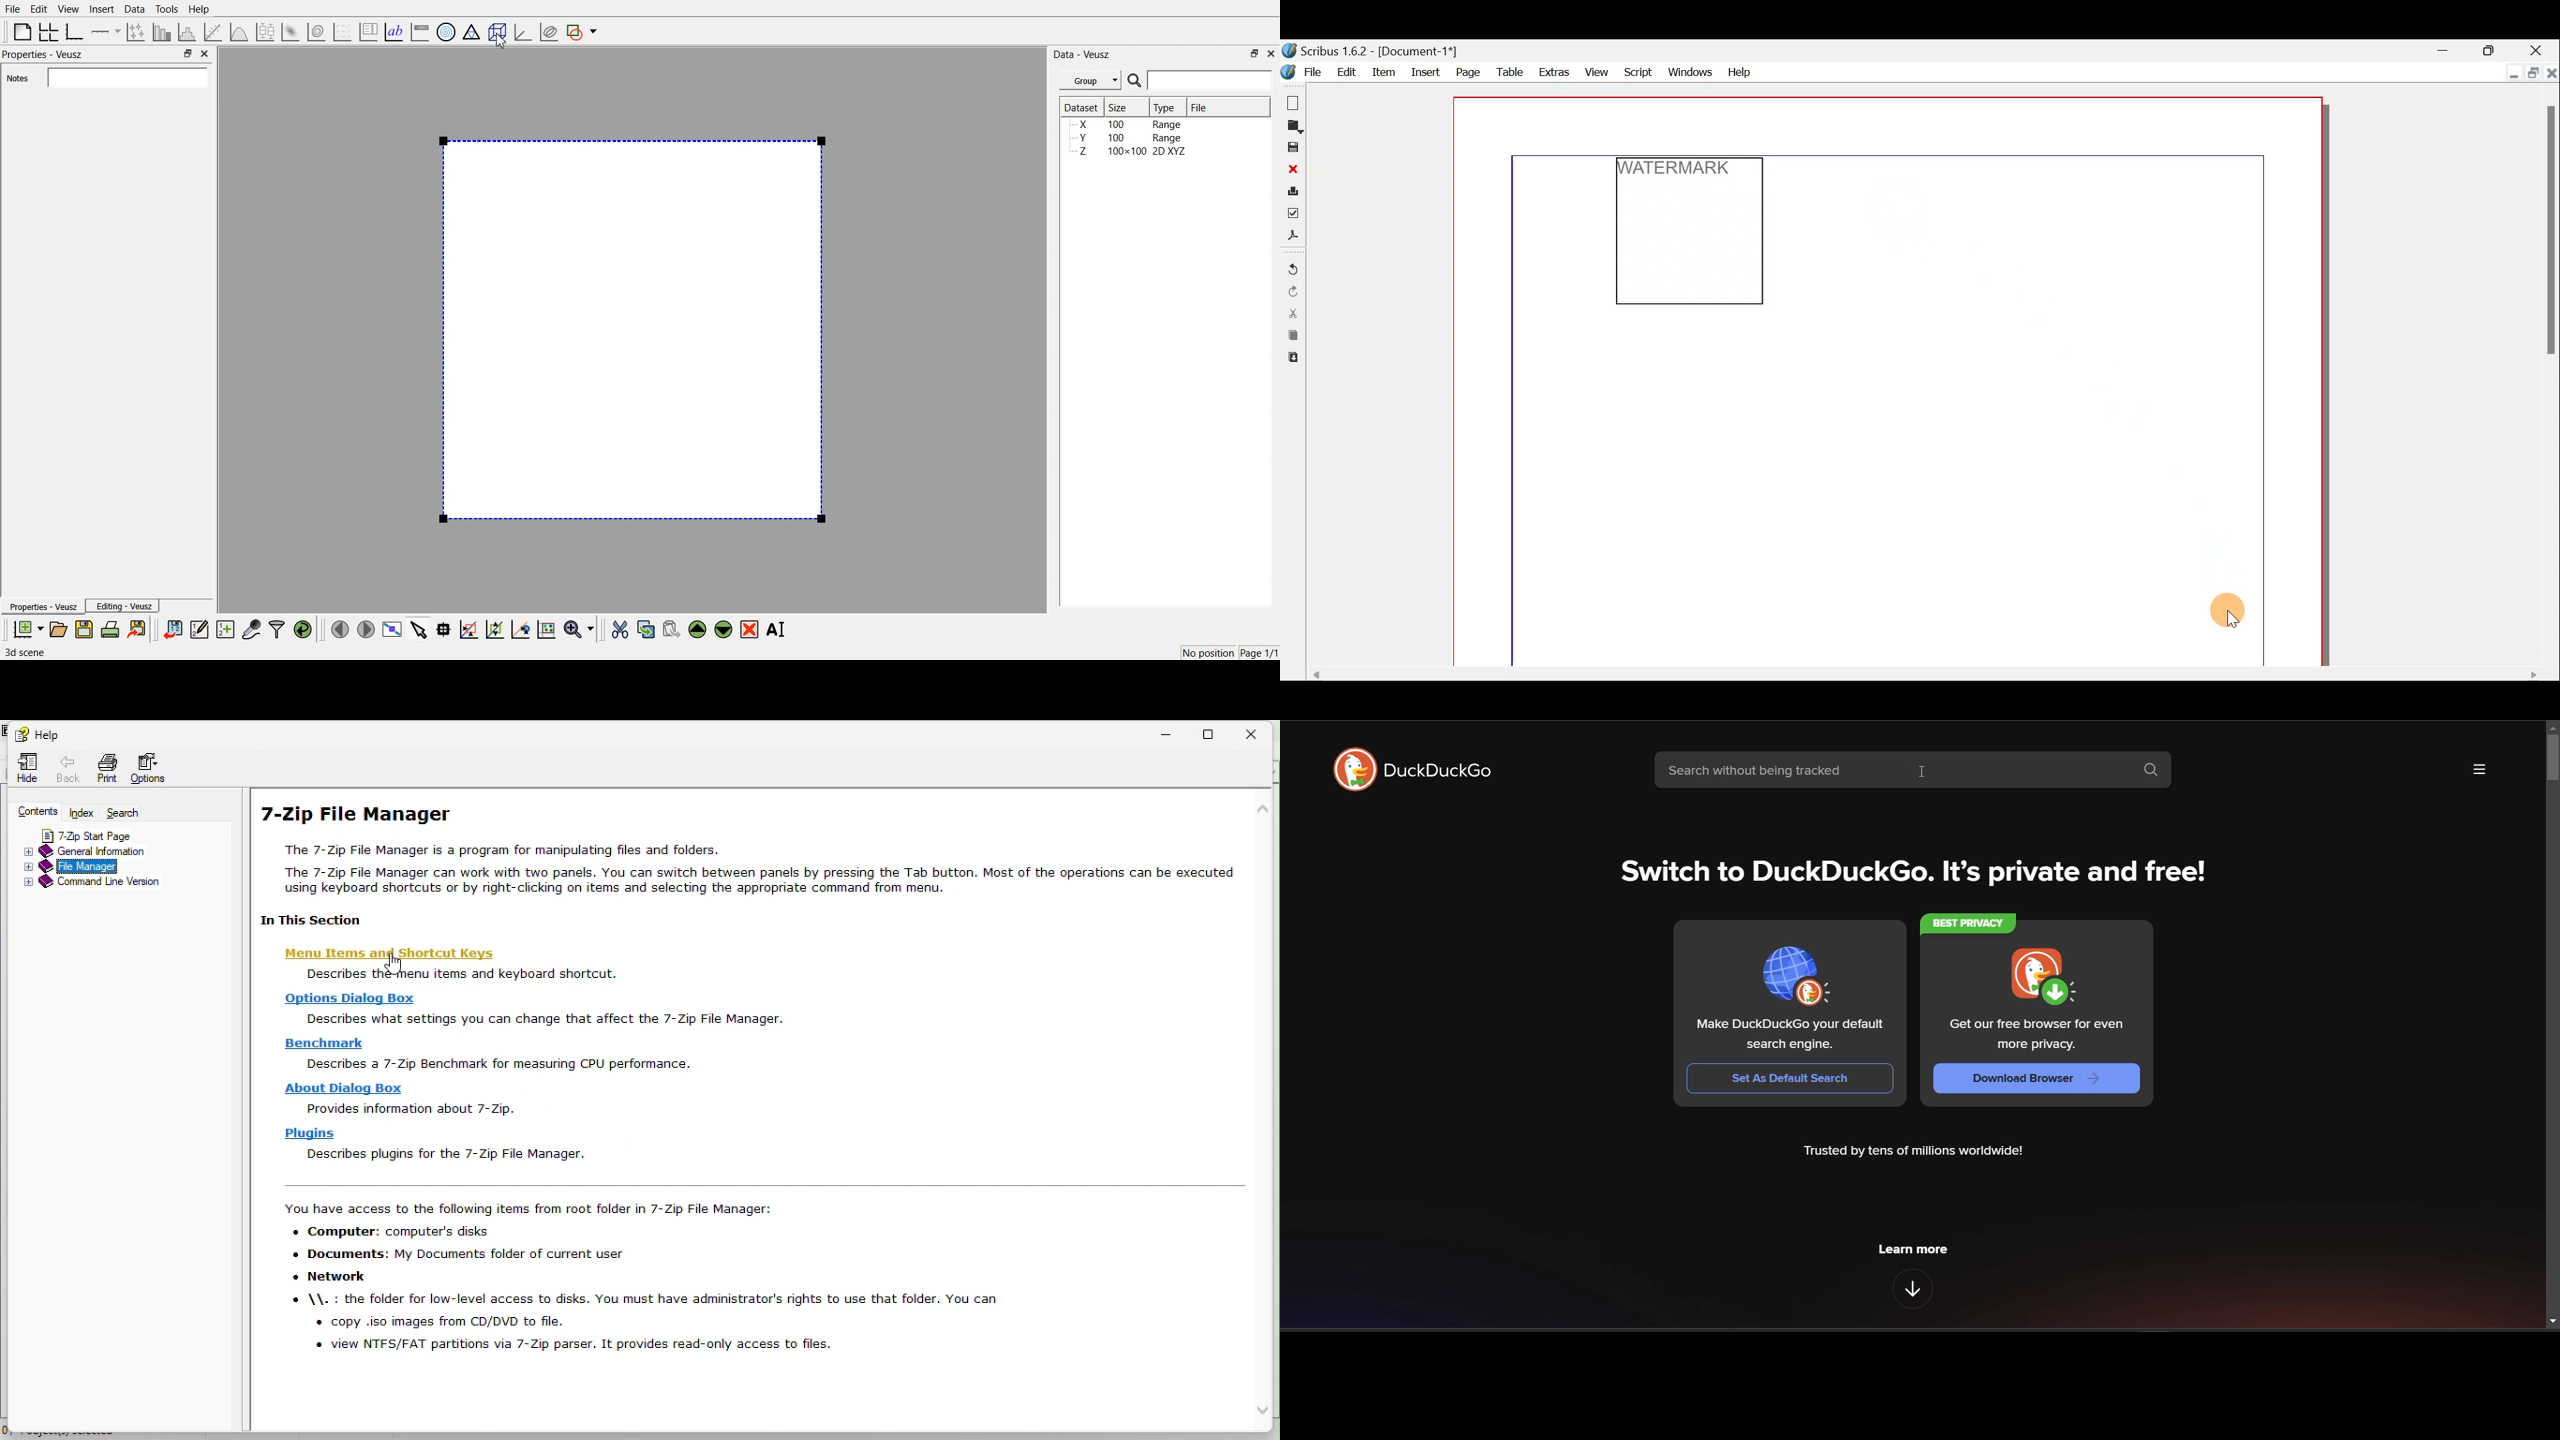 This screenshot has height=1456, width=2576. What do you see at coordinates (546, 628) in the screenshot?
I see `Click to reset graph axes` at bounding box center [546, 628].